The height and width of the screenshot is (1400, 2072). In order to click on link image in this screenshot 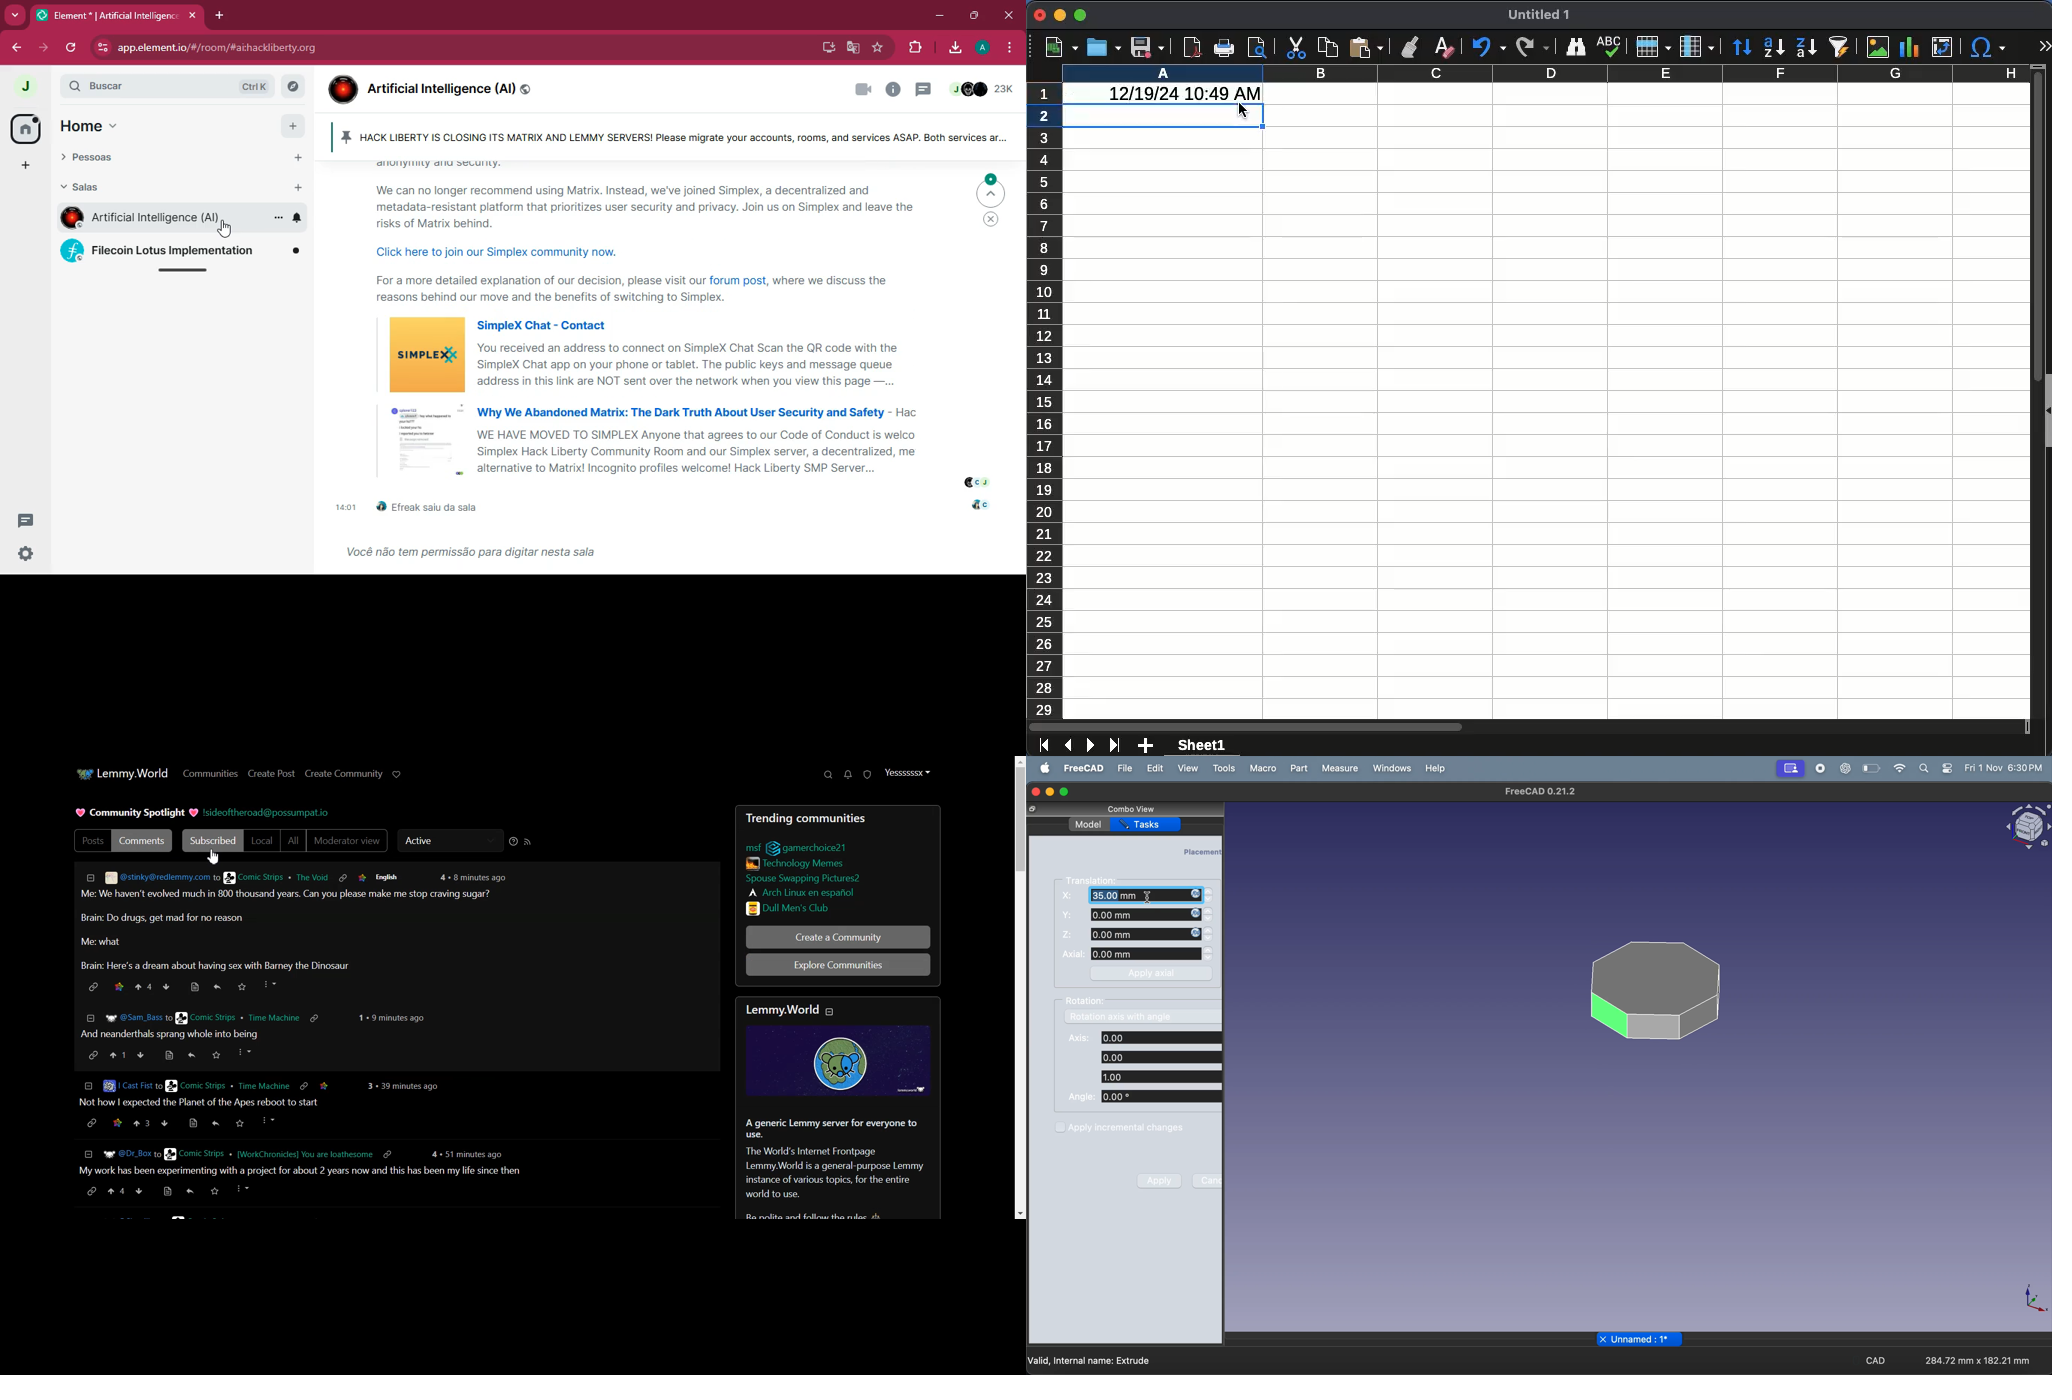, I will do `click(425, 355)`.